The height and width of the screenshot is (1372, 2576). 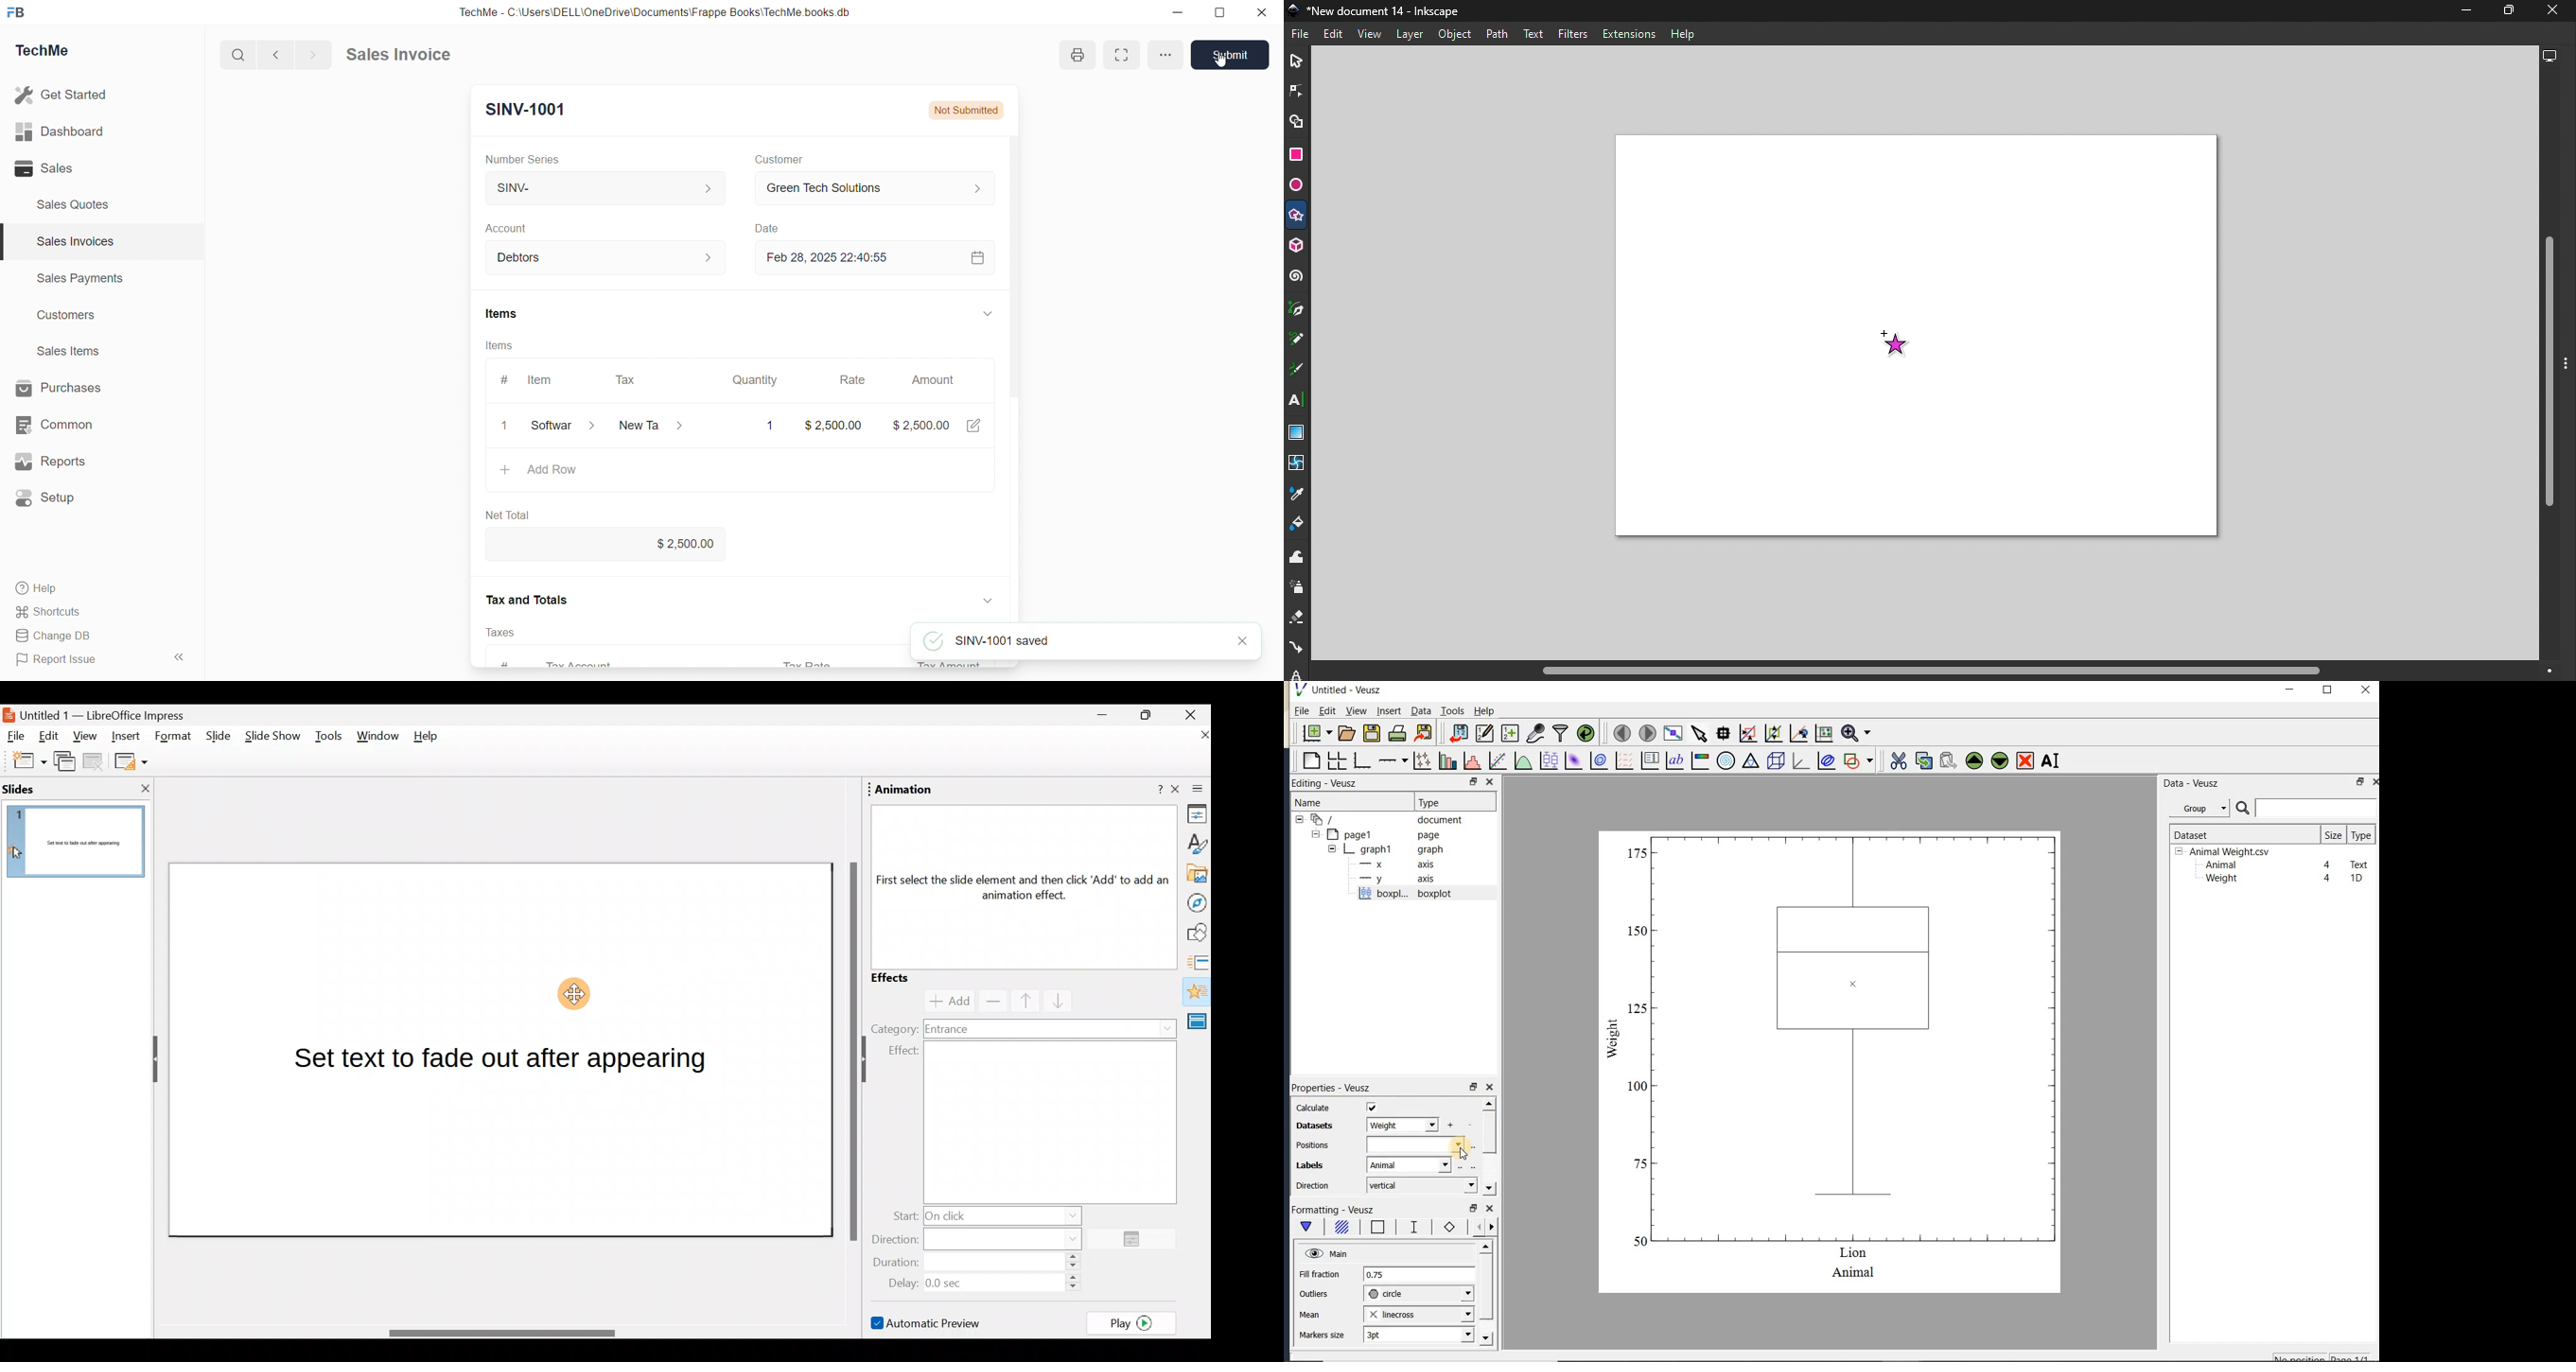 What do you see at coordinates (989, 600) in the screenshot?
I see `down` at bounding box center [989, 600].